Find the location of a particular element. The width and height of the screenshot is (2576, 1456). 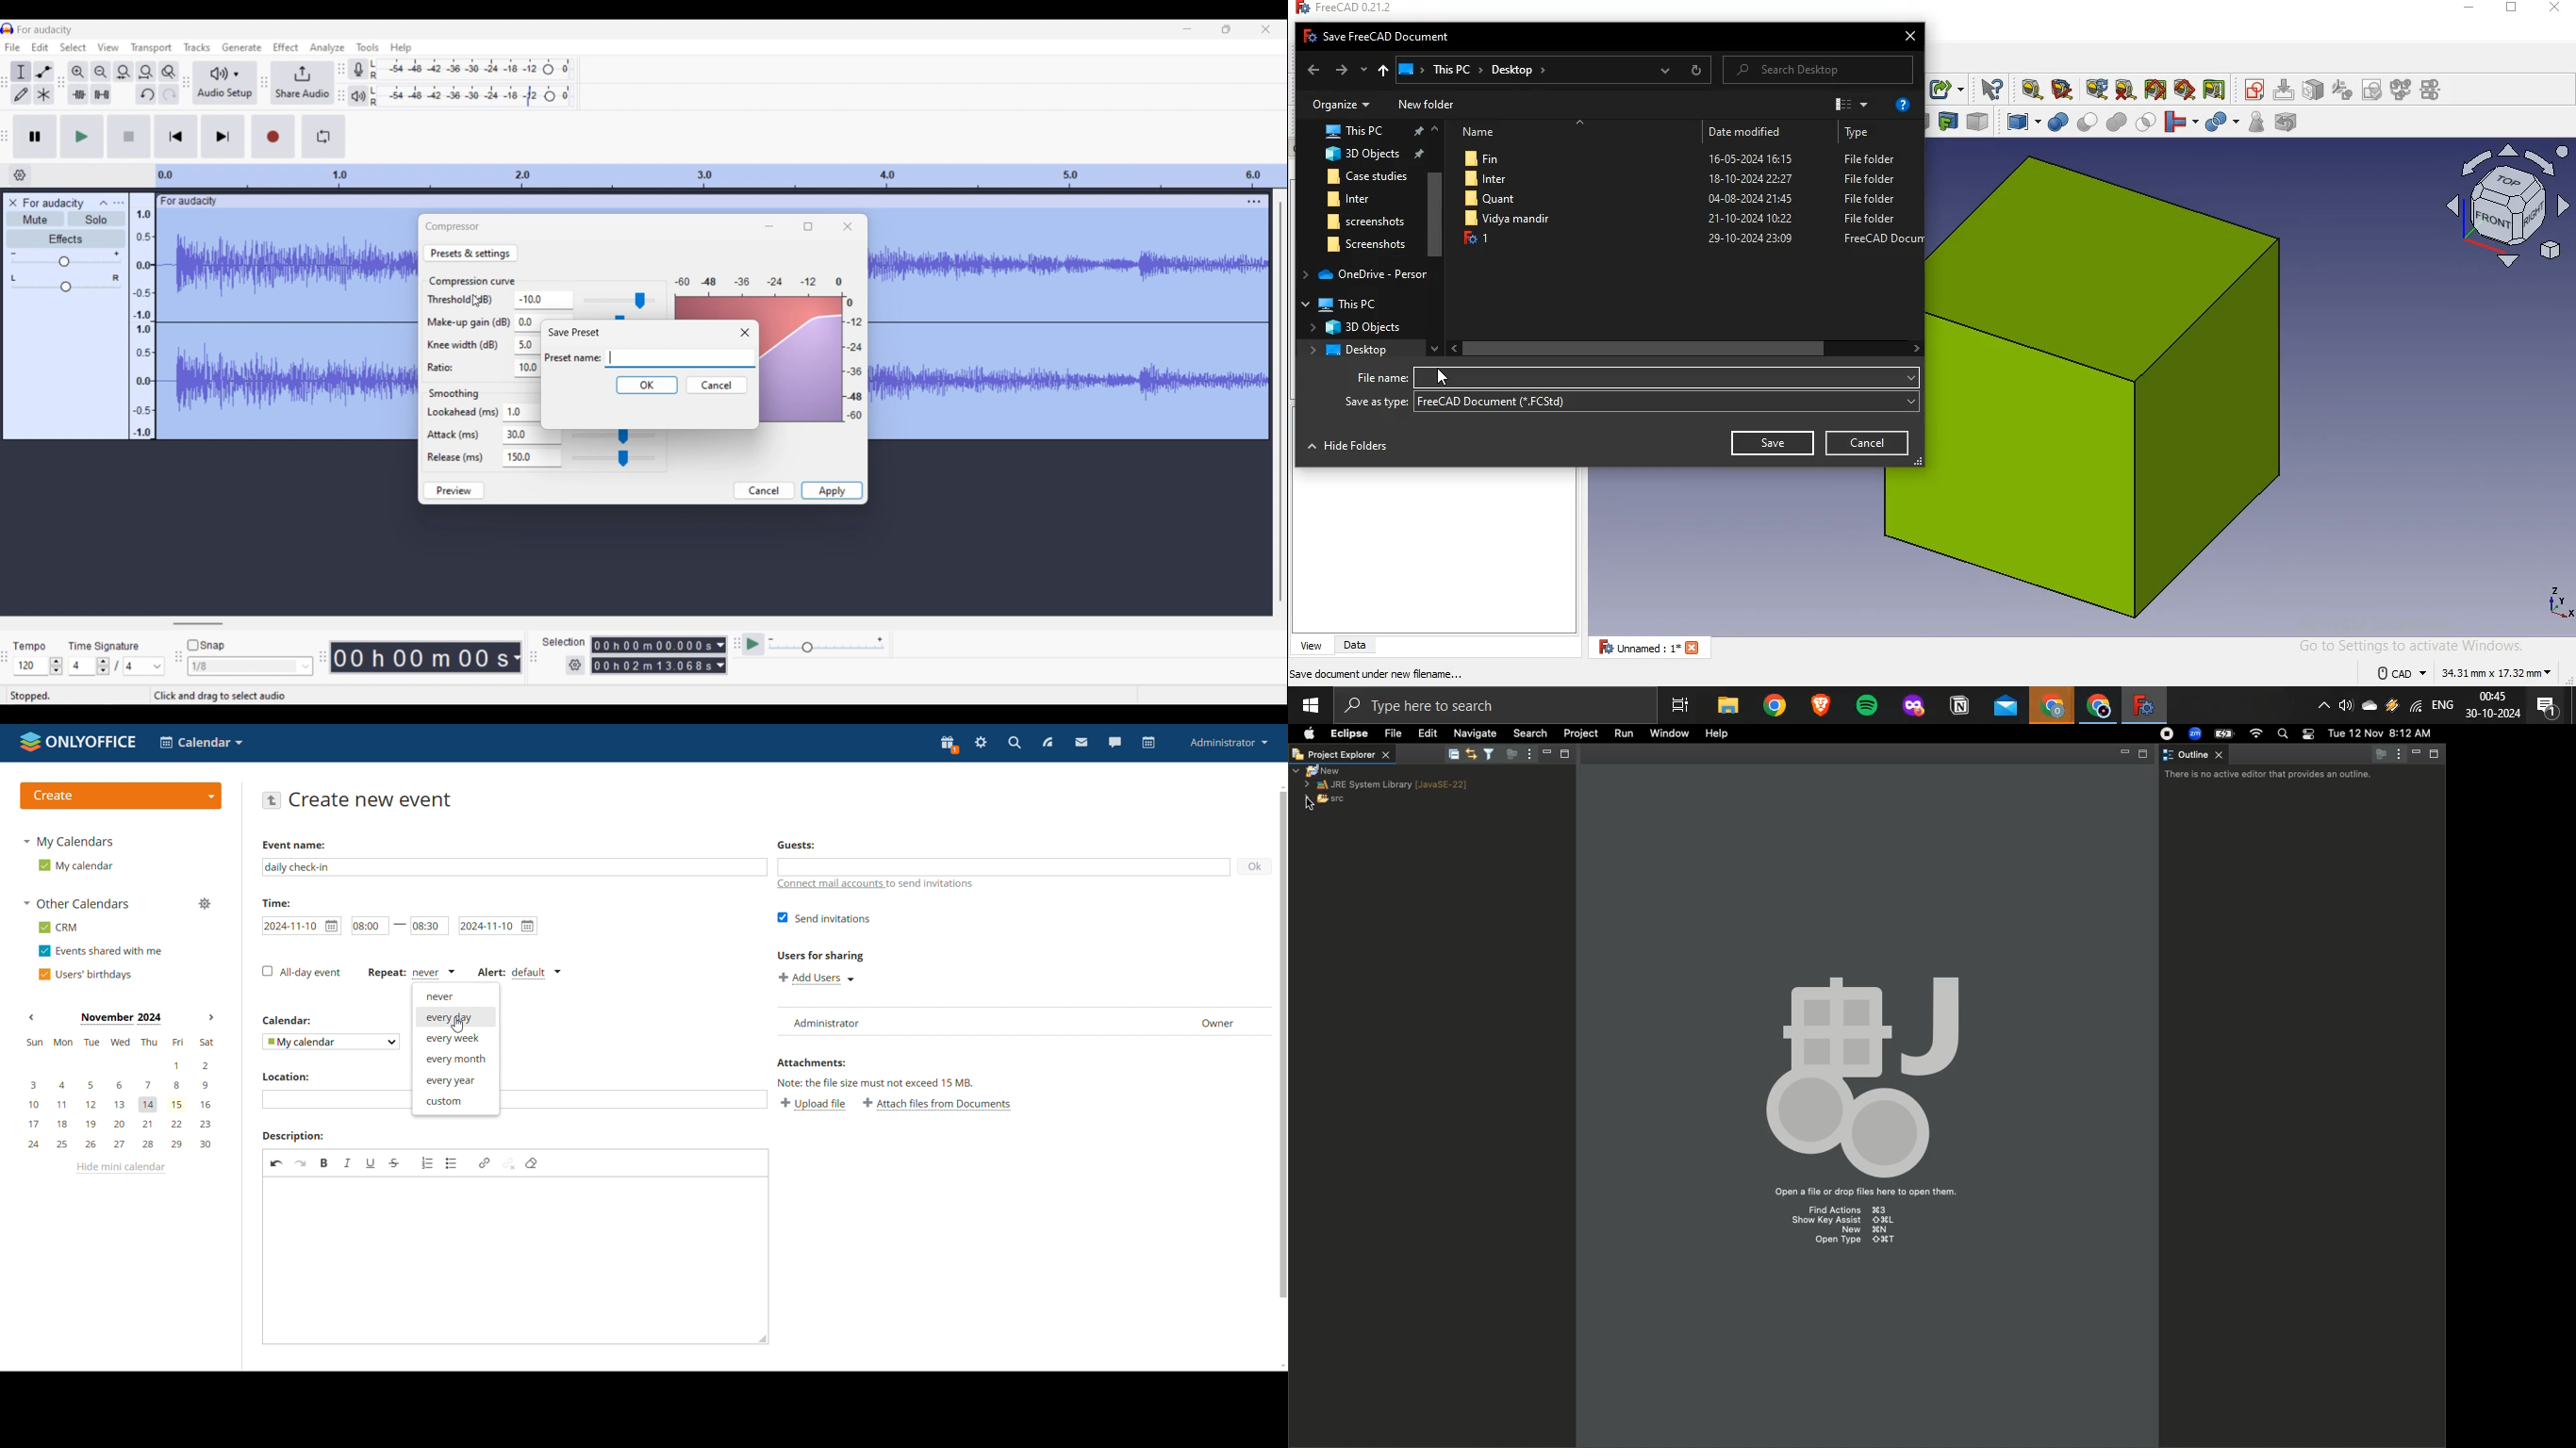

google chrome is located at coordinates (1775, 705).